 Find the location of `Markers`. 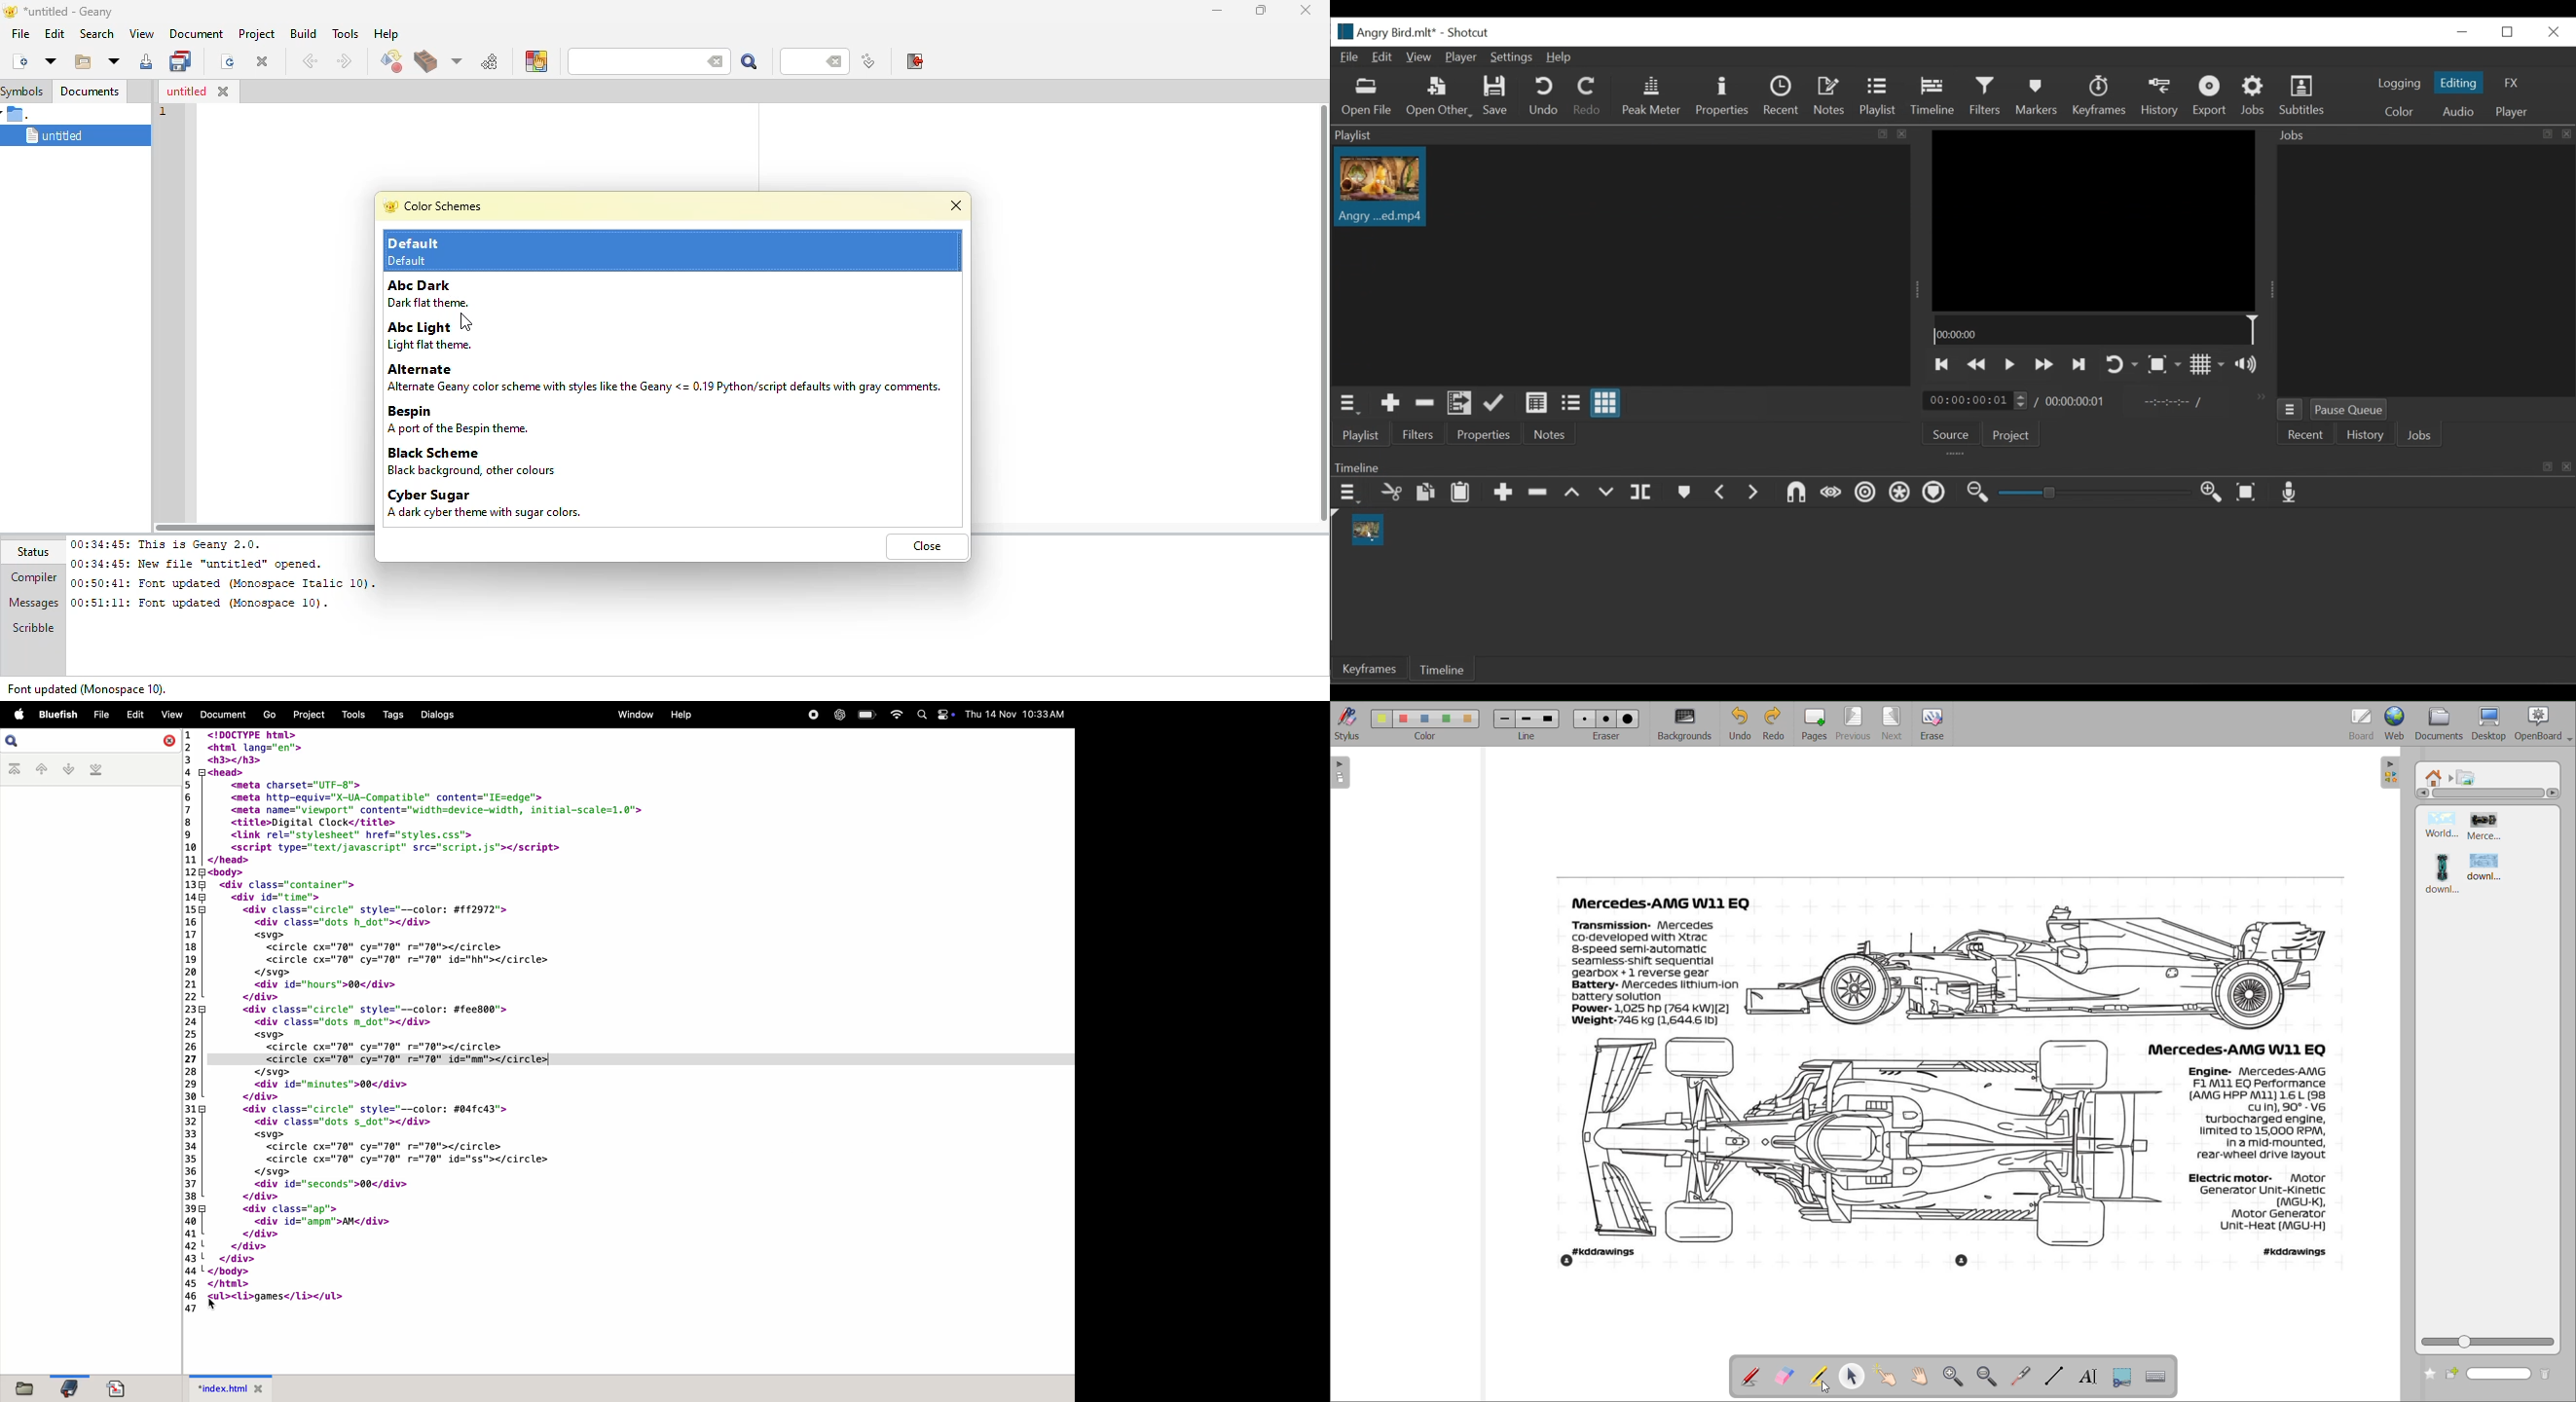

Markers is located at coordinates (1935, 492).